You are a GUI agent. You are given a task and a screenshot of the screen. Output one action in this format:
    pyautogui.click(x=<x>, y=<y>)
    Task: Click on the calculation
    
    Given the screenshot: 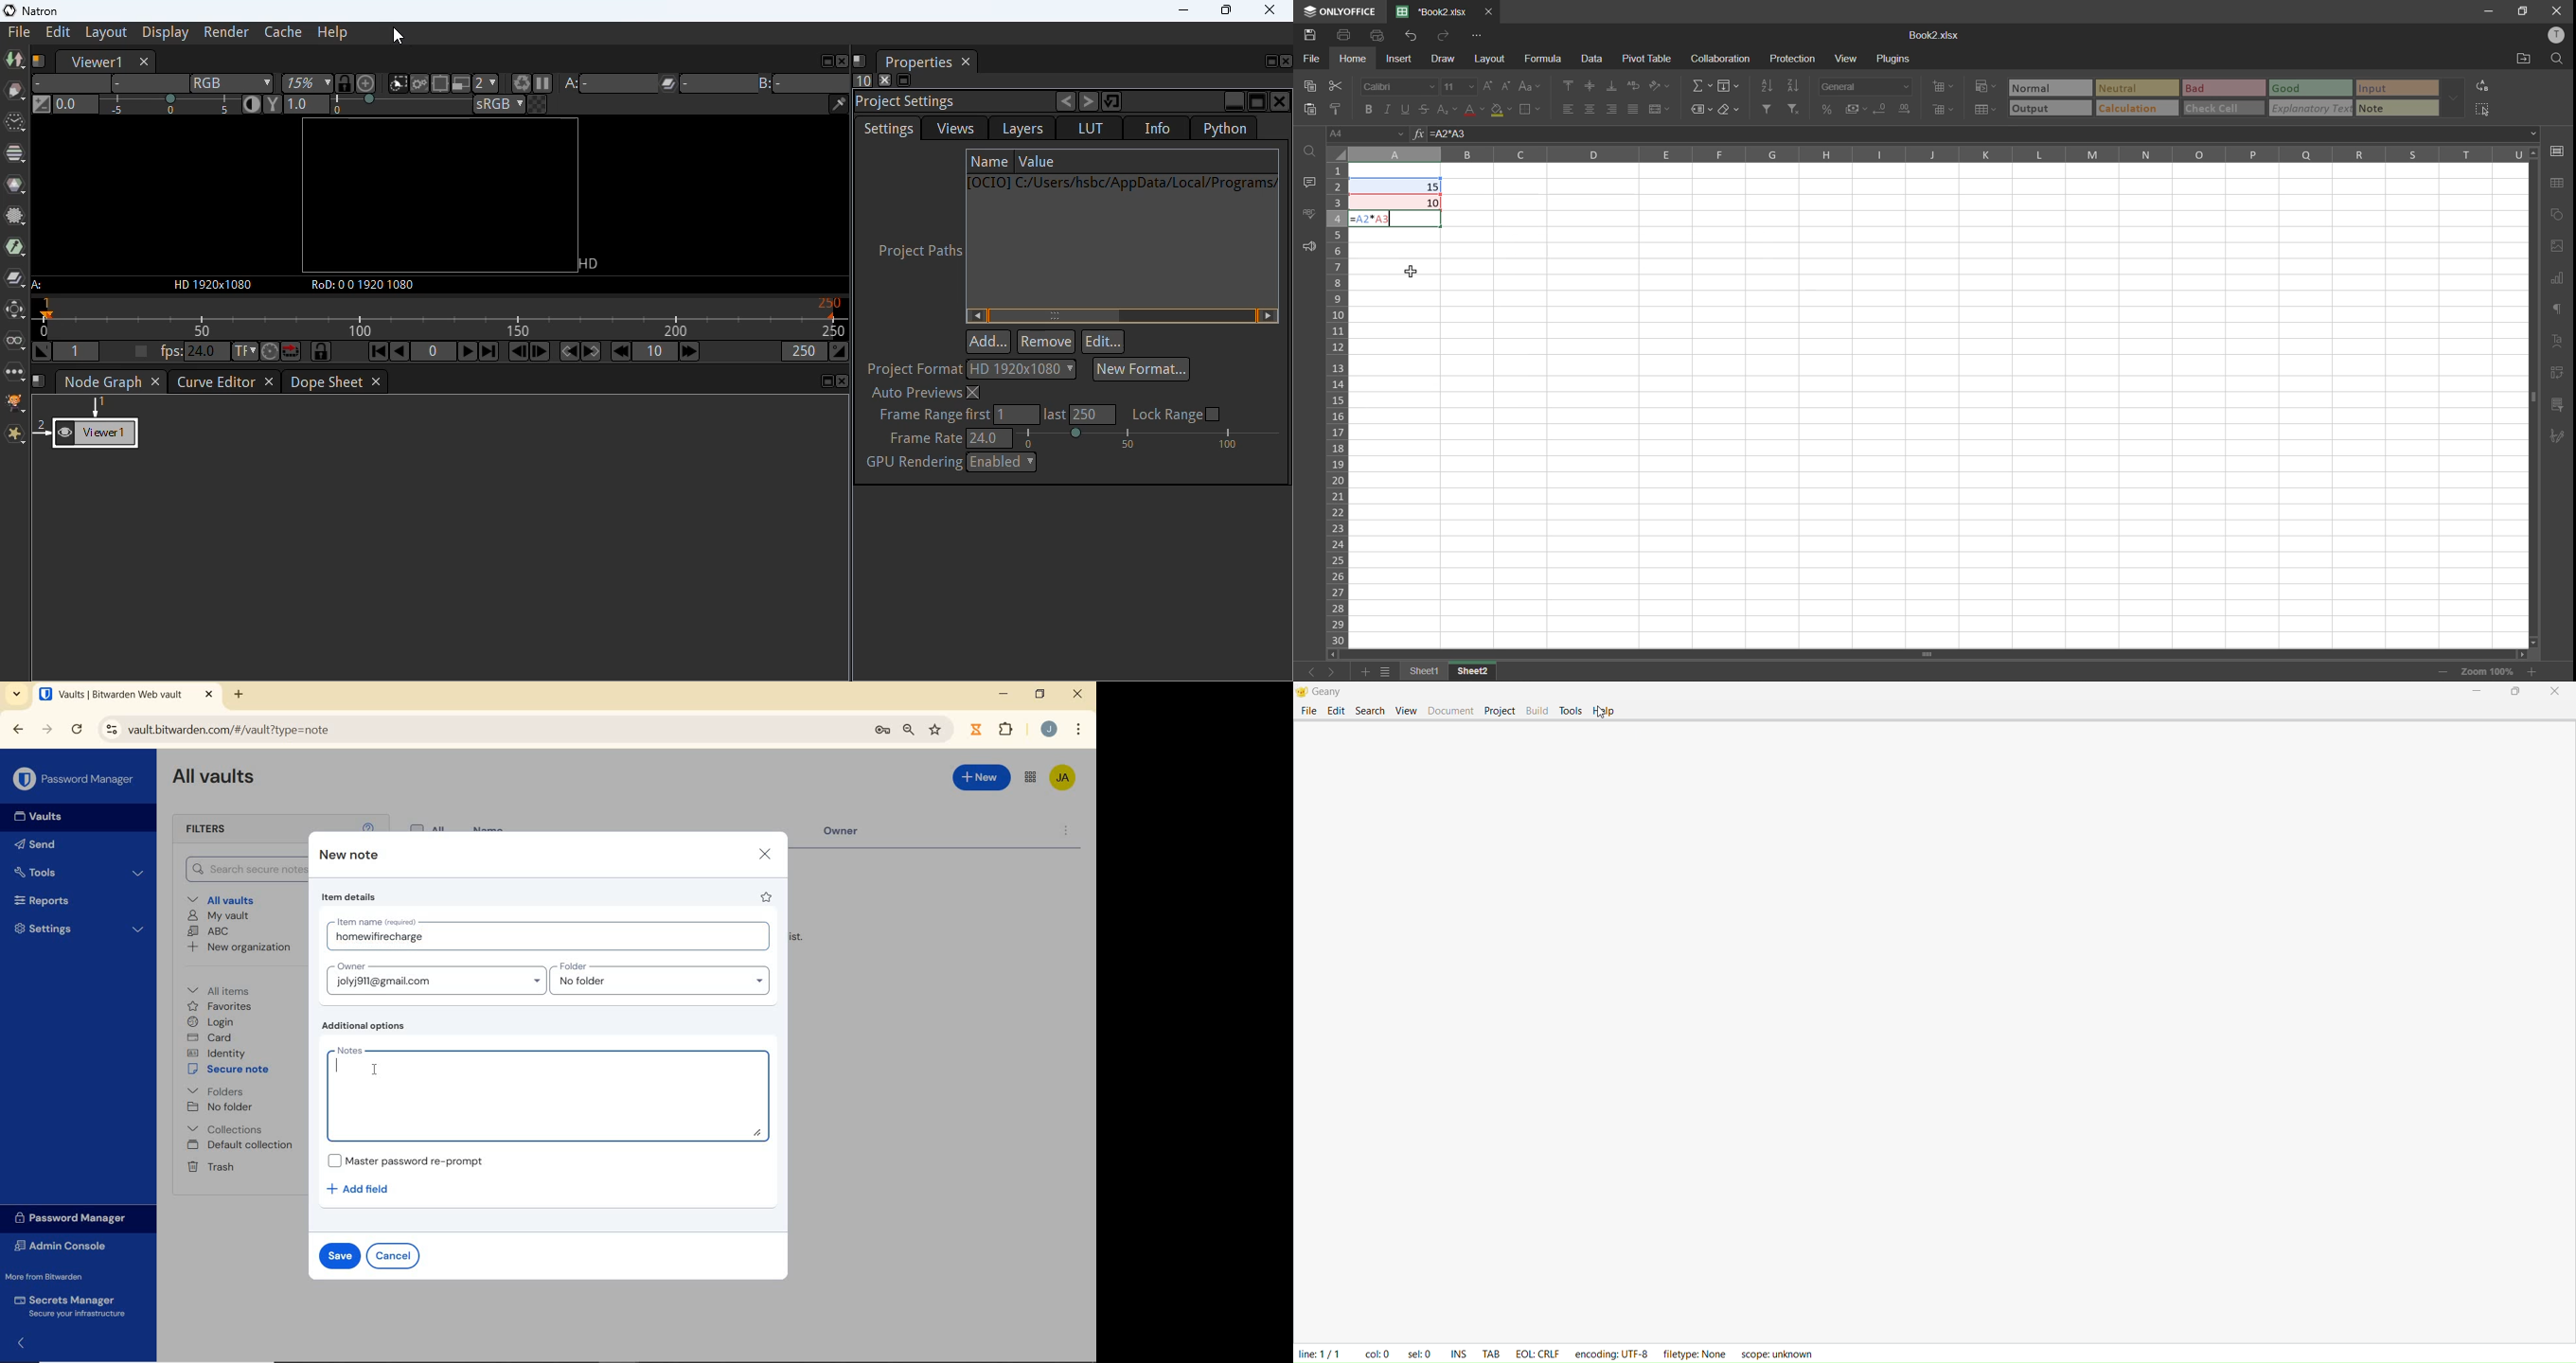 What is the action you would take?
    pyautogui.click(x=2136, y=107)
    